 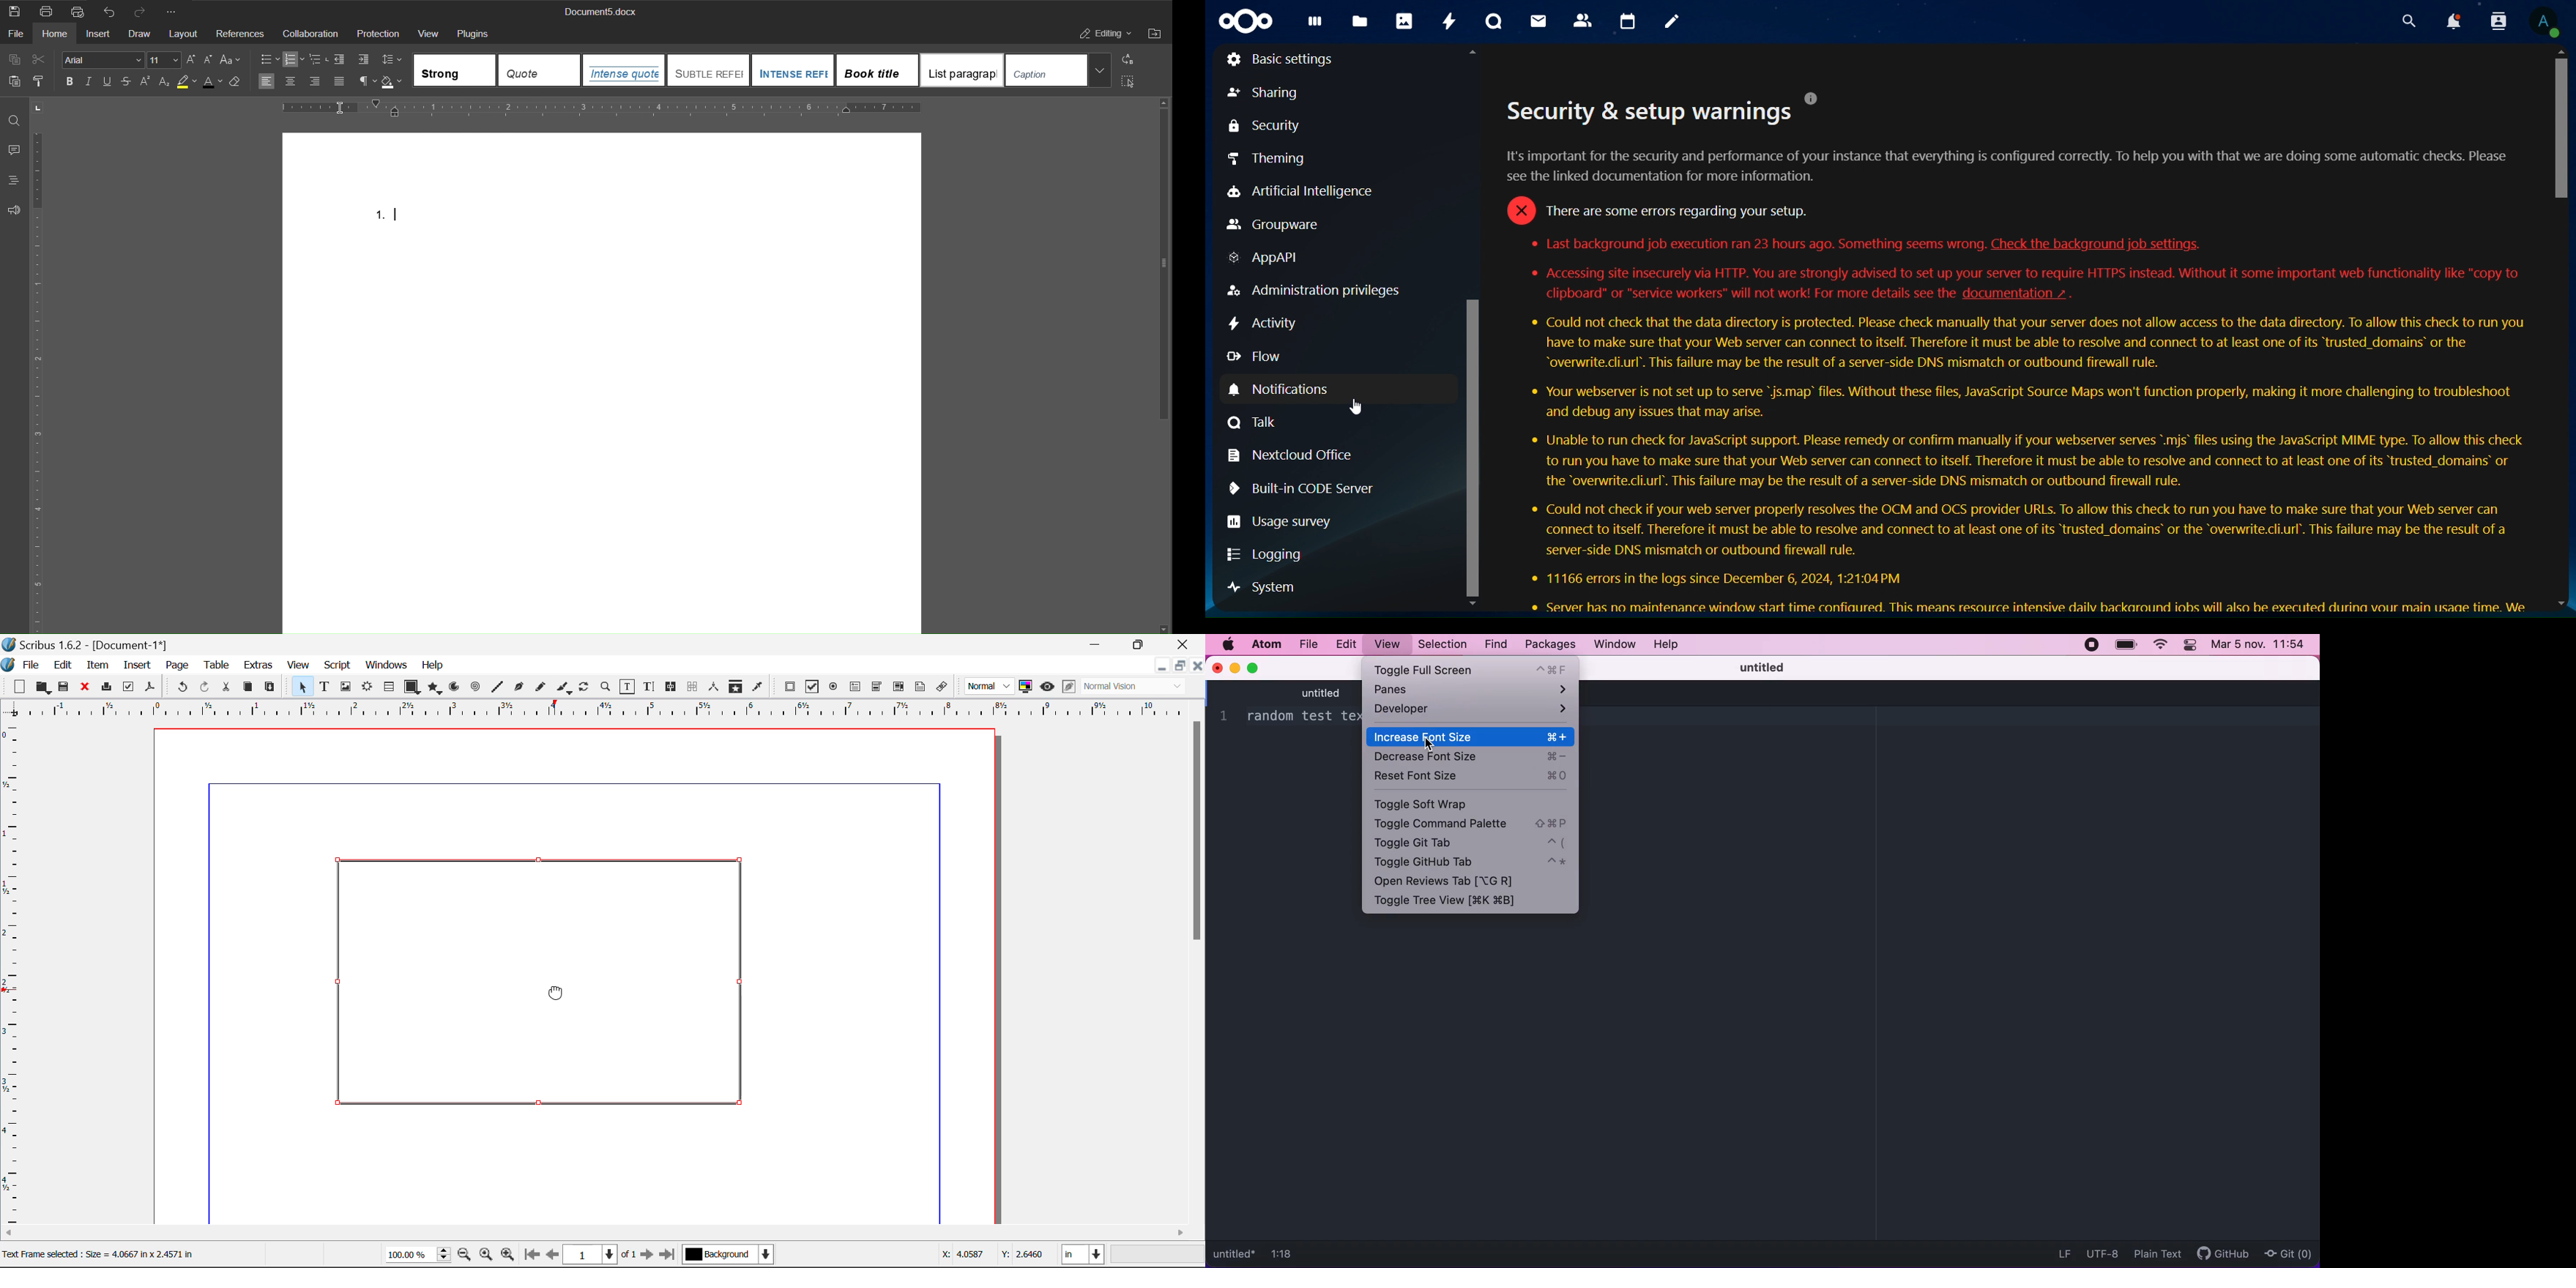 I want to click on More templates, so click(x=1100, y=70).